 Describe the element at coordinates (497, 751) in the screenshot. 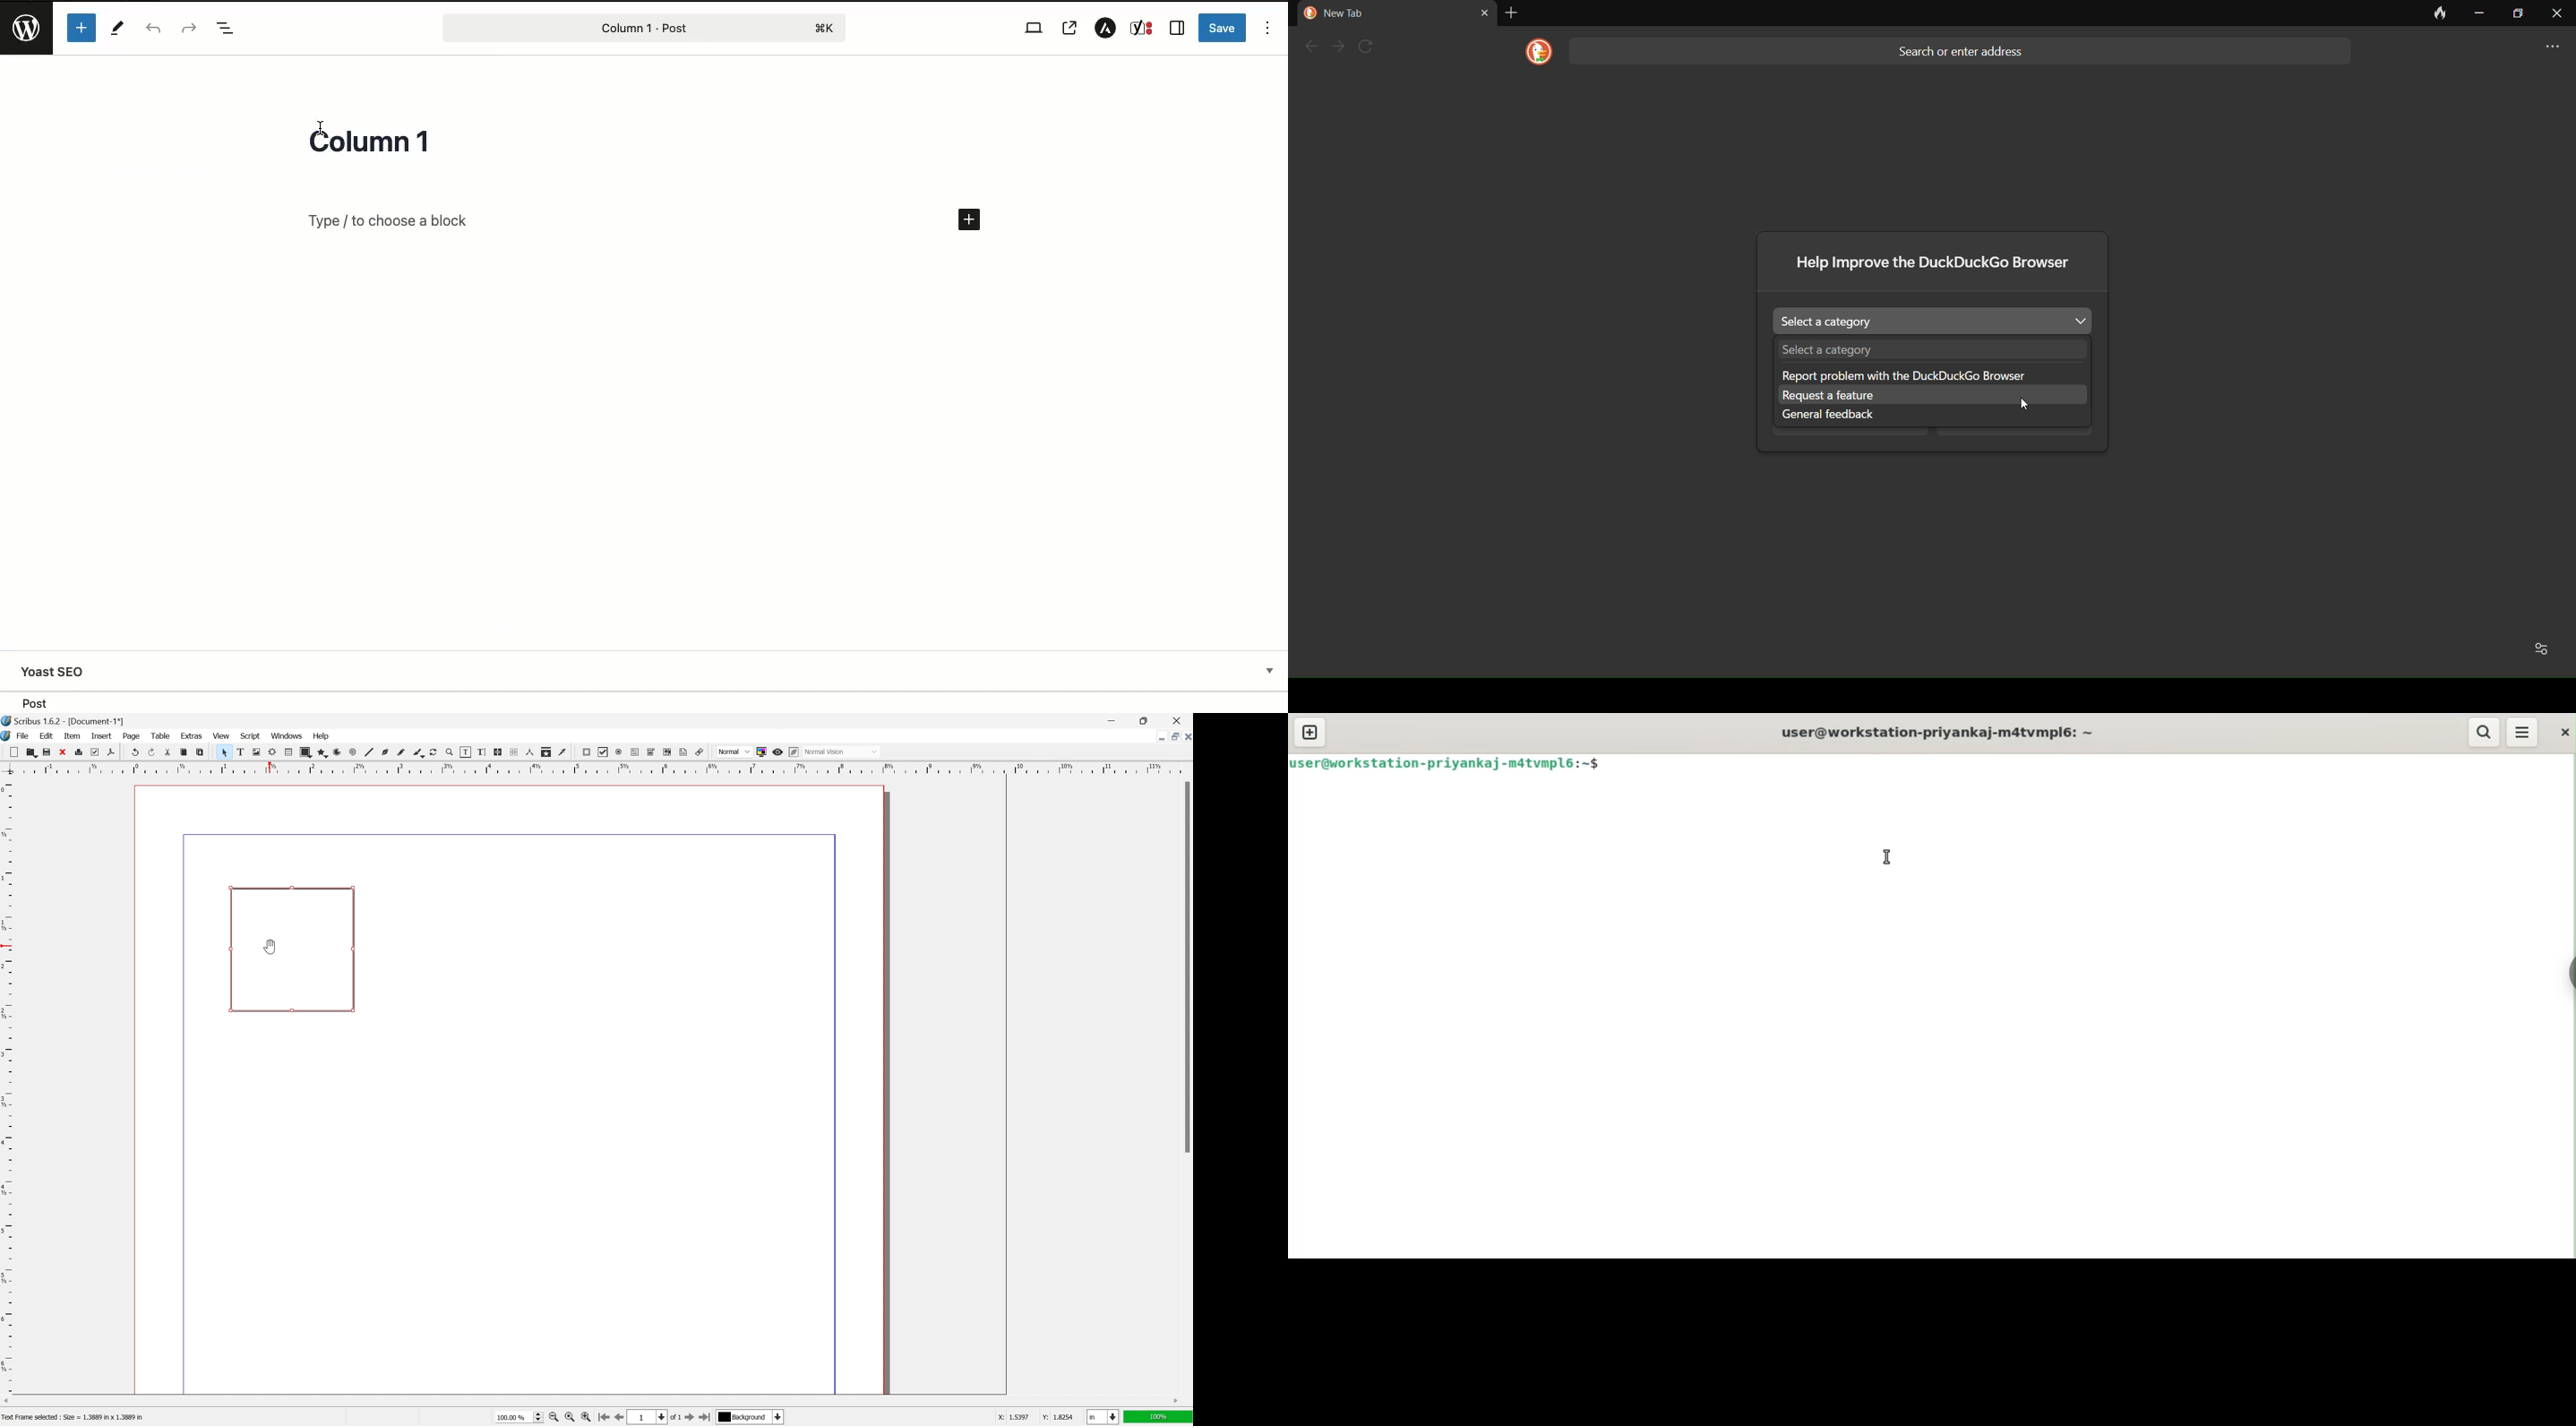

I see `link text frames` at that location.